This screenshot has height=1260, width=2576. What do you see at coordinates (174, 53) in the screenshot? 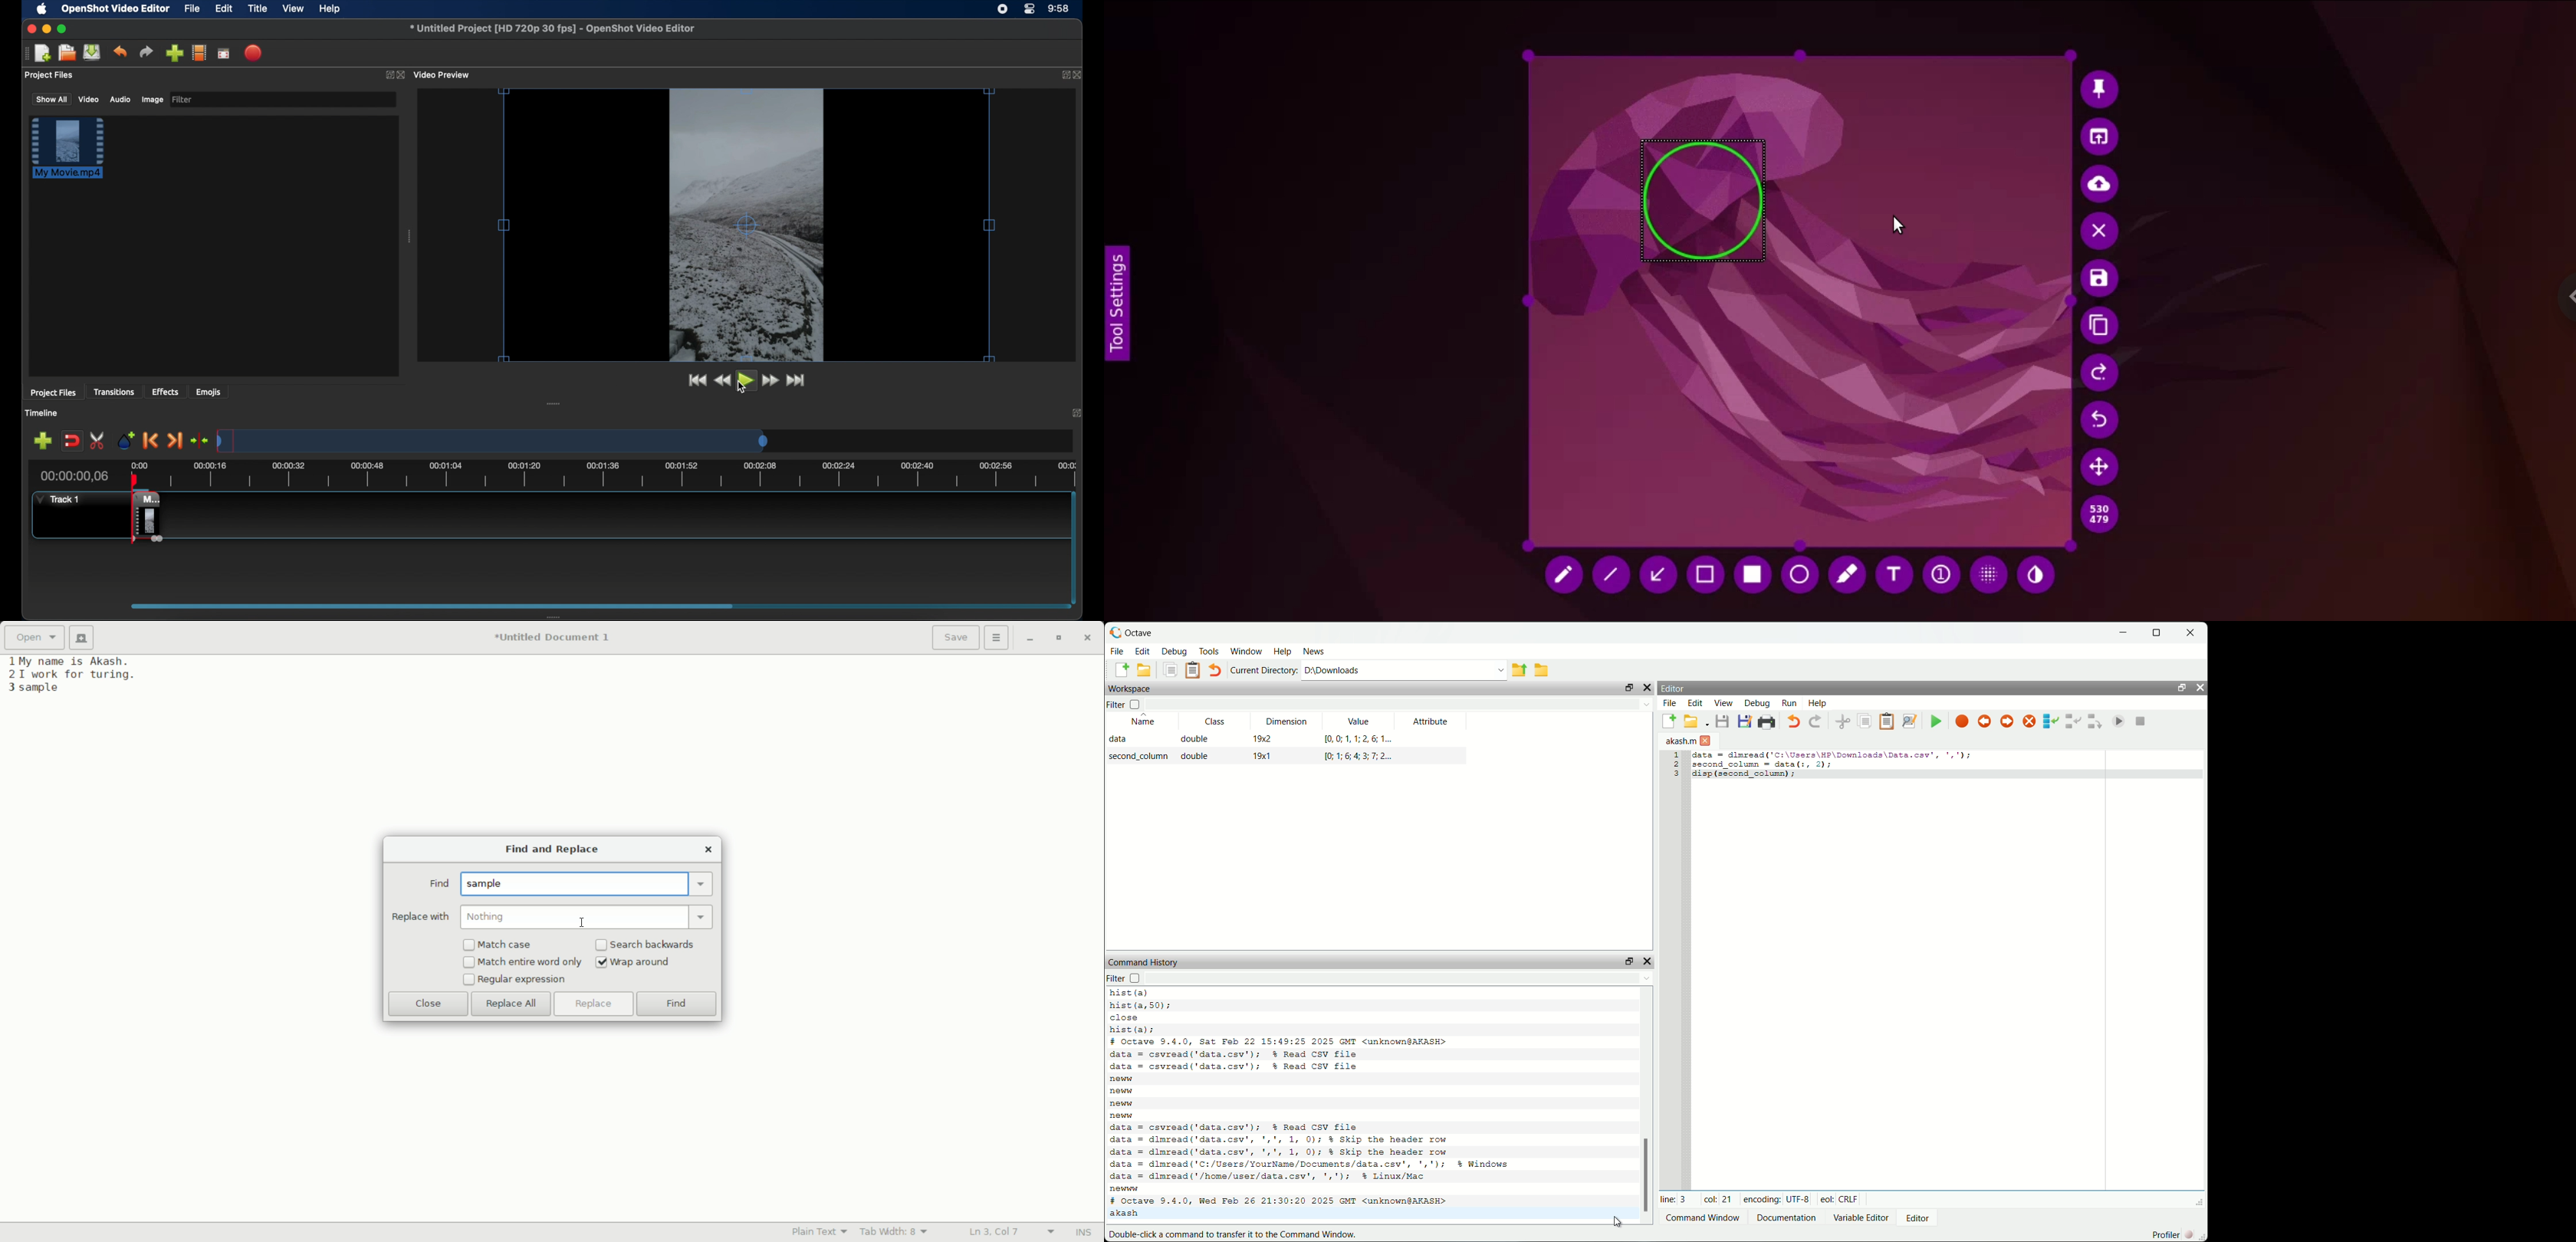
I see `import files` at bounding box center [174, 53].